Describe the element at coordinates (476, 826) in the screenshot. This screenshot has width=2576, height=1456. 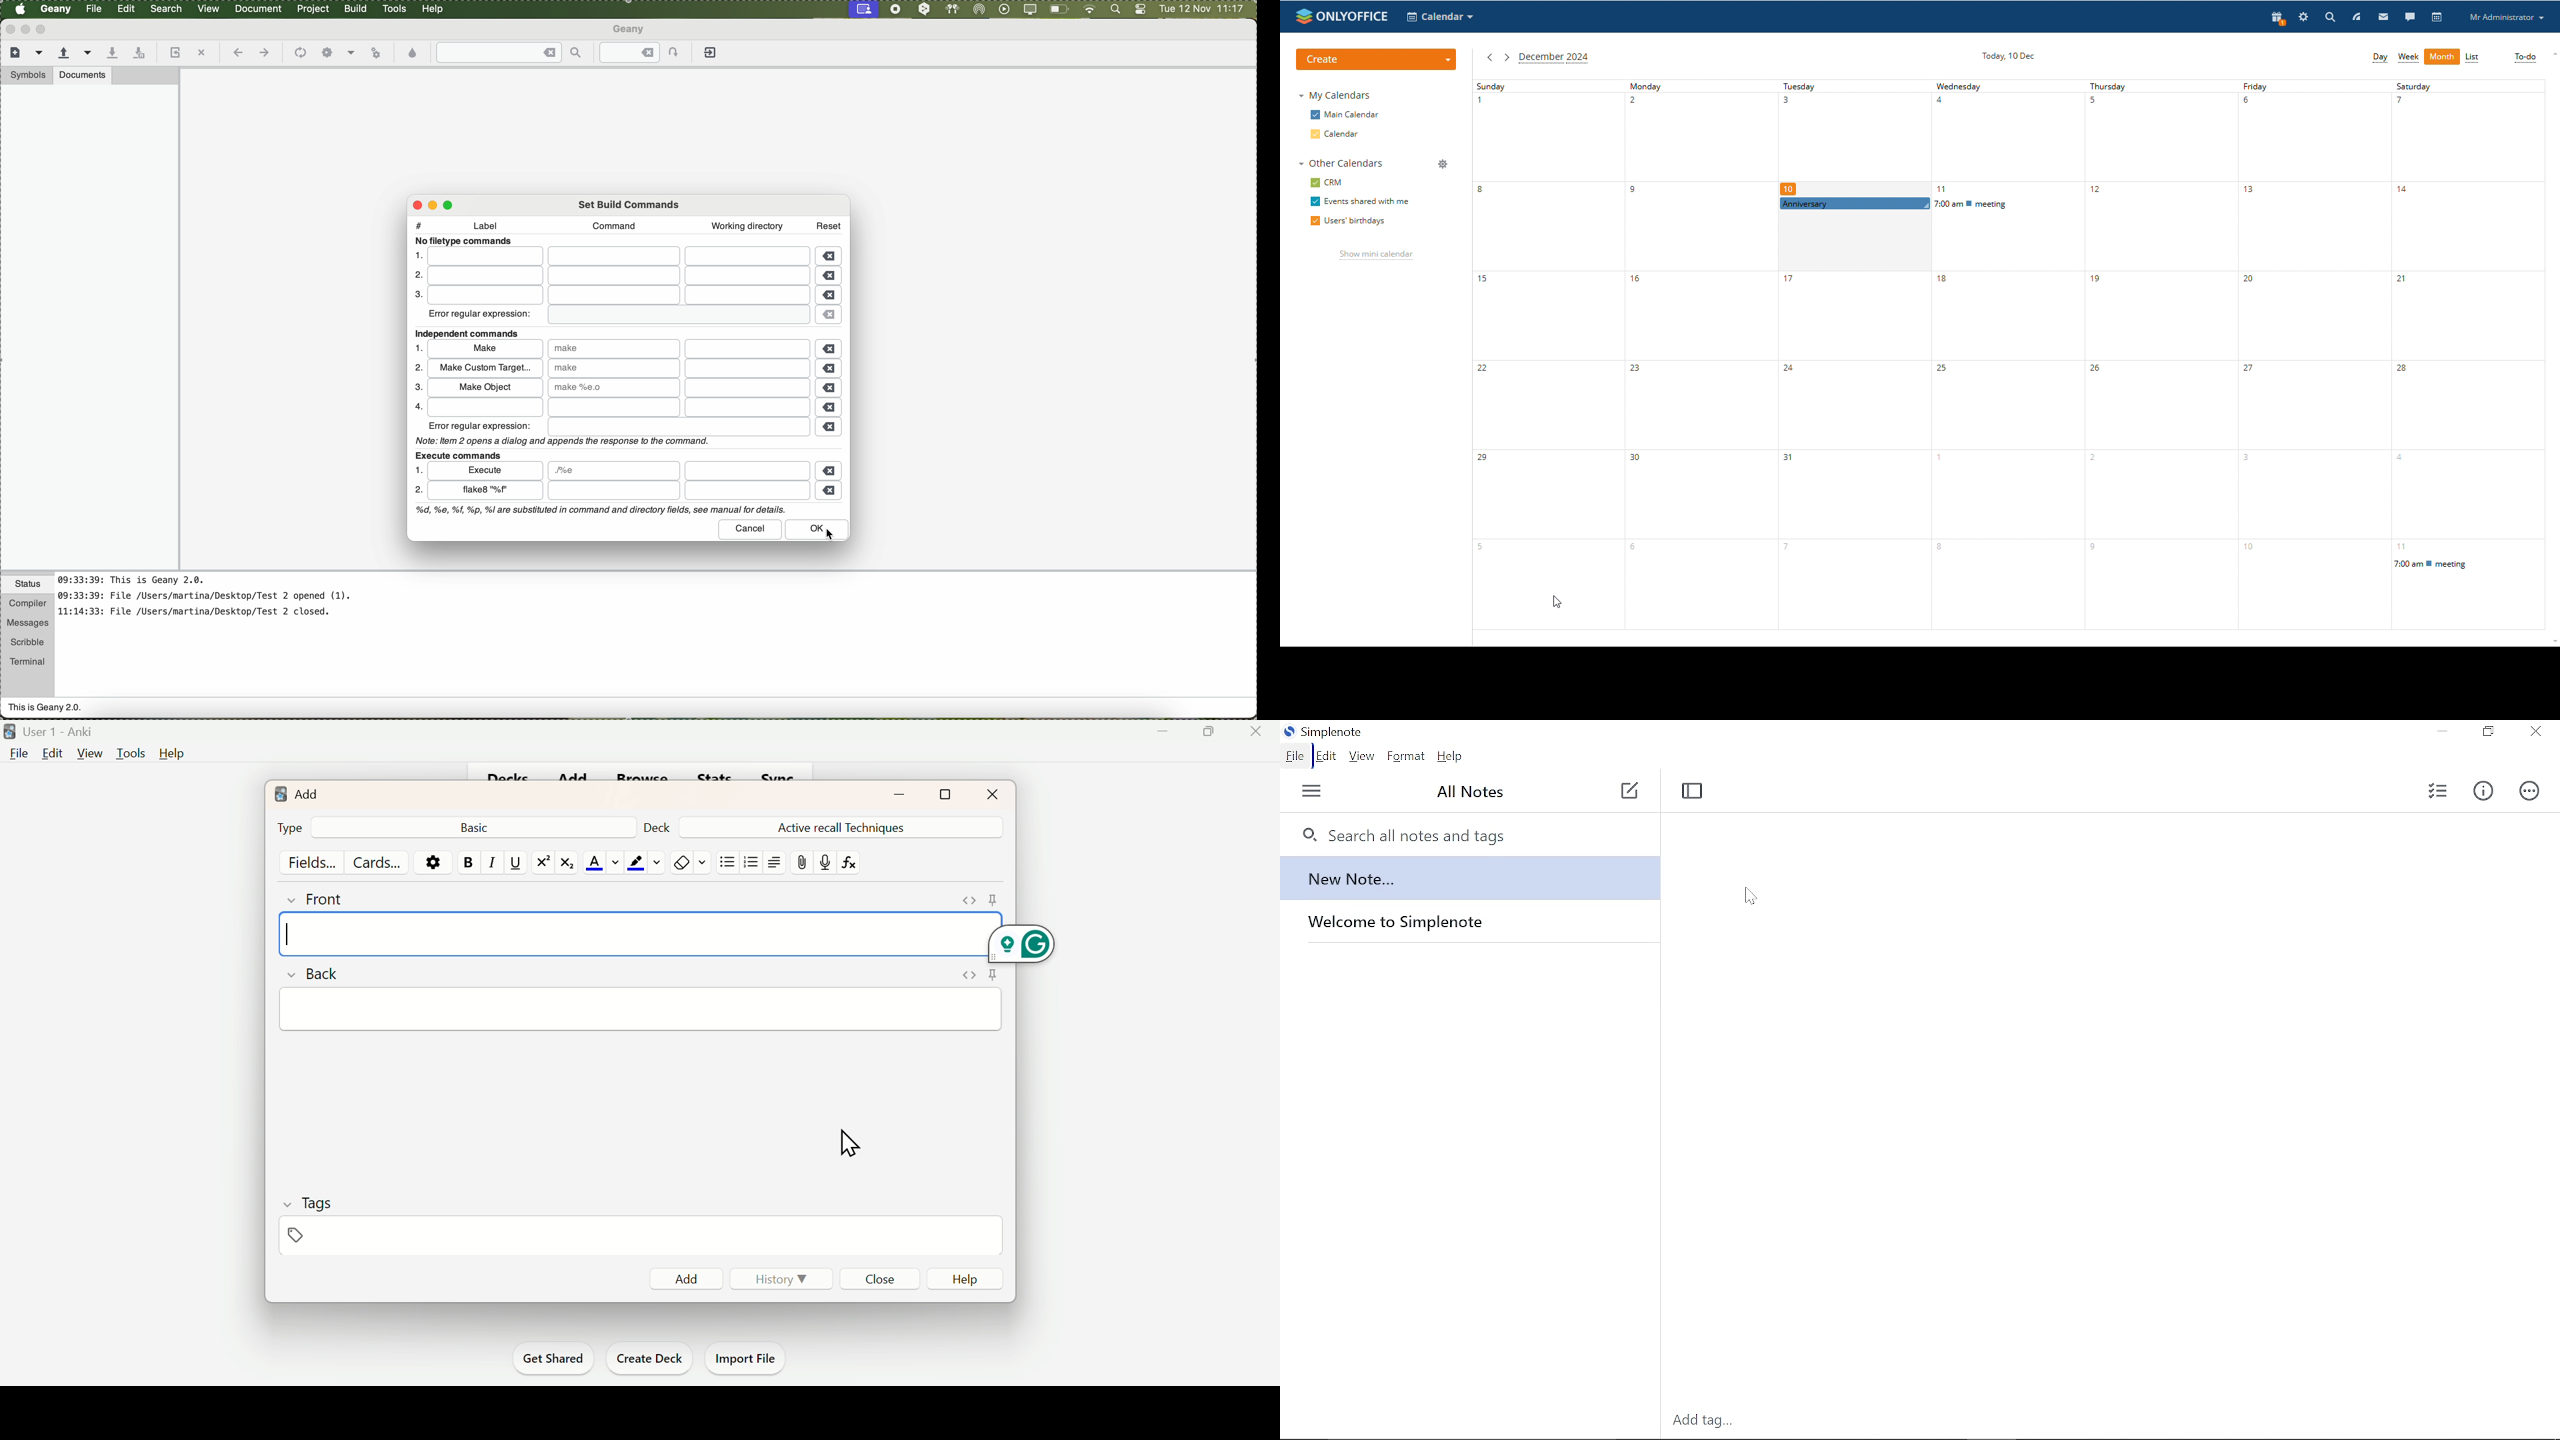
I see `Back` at that location.